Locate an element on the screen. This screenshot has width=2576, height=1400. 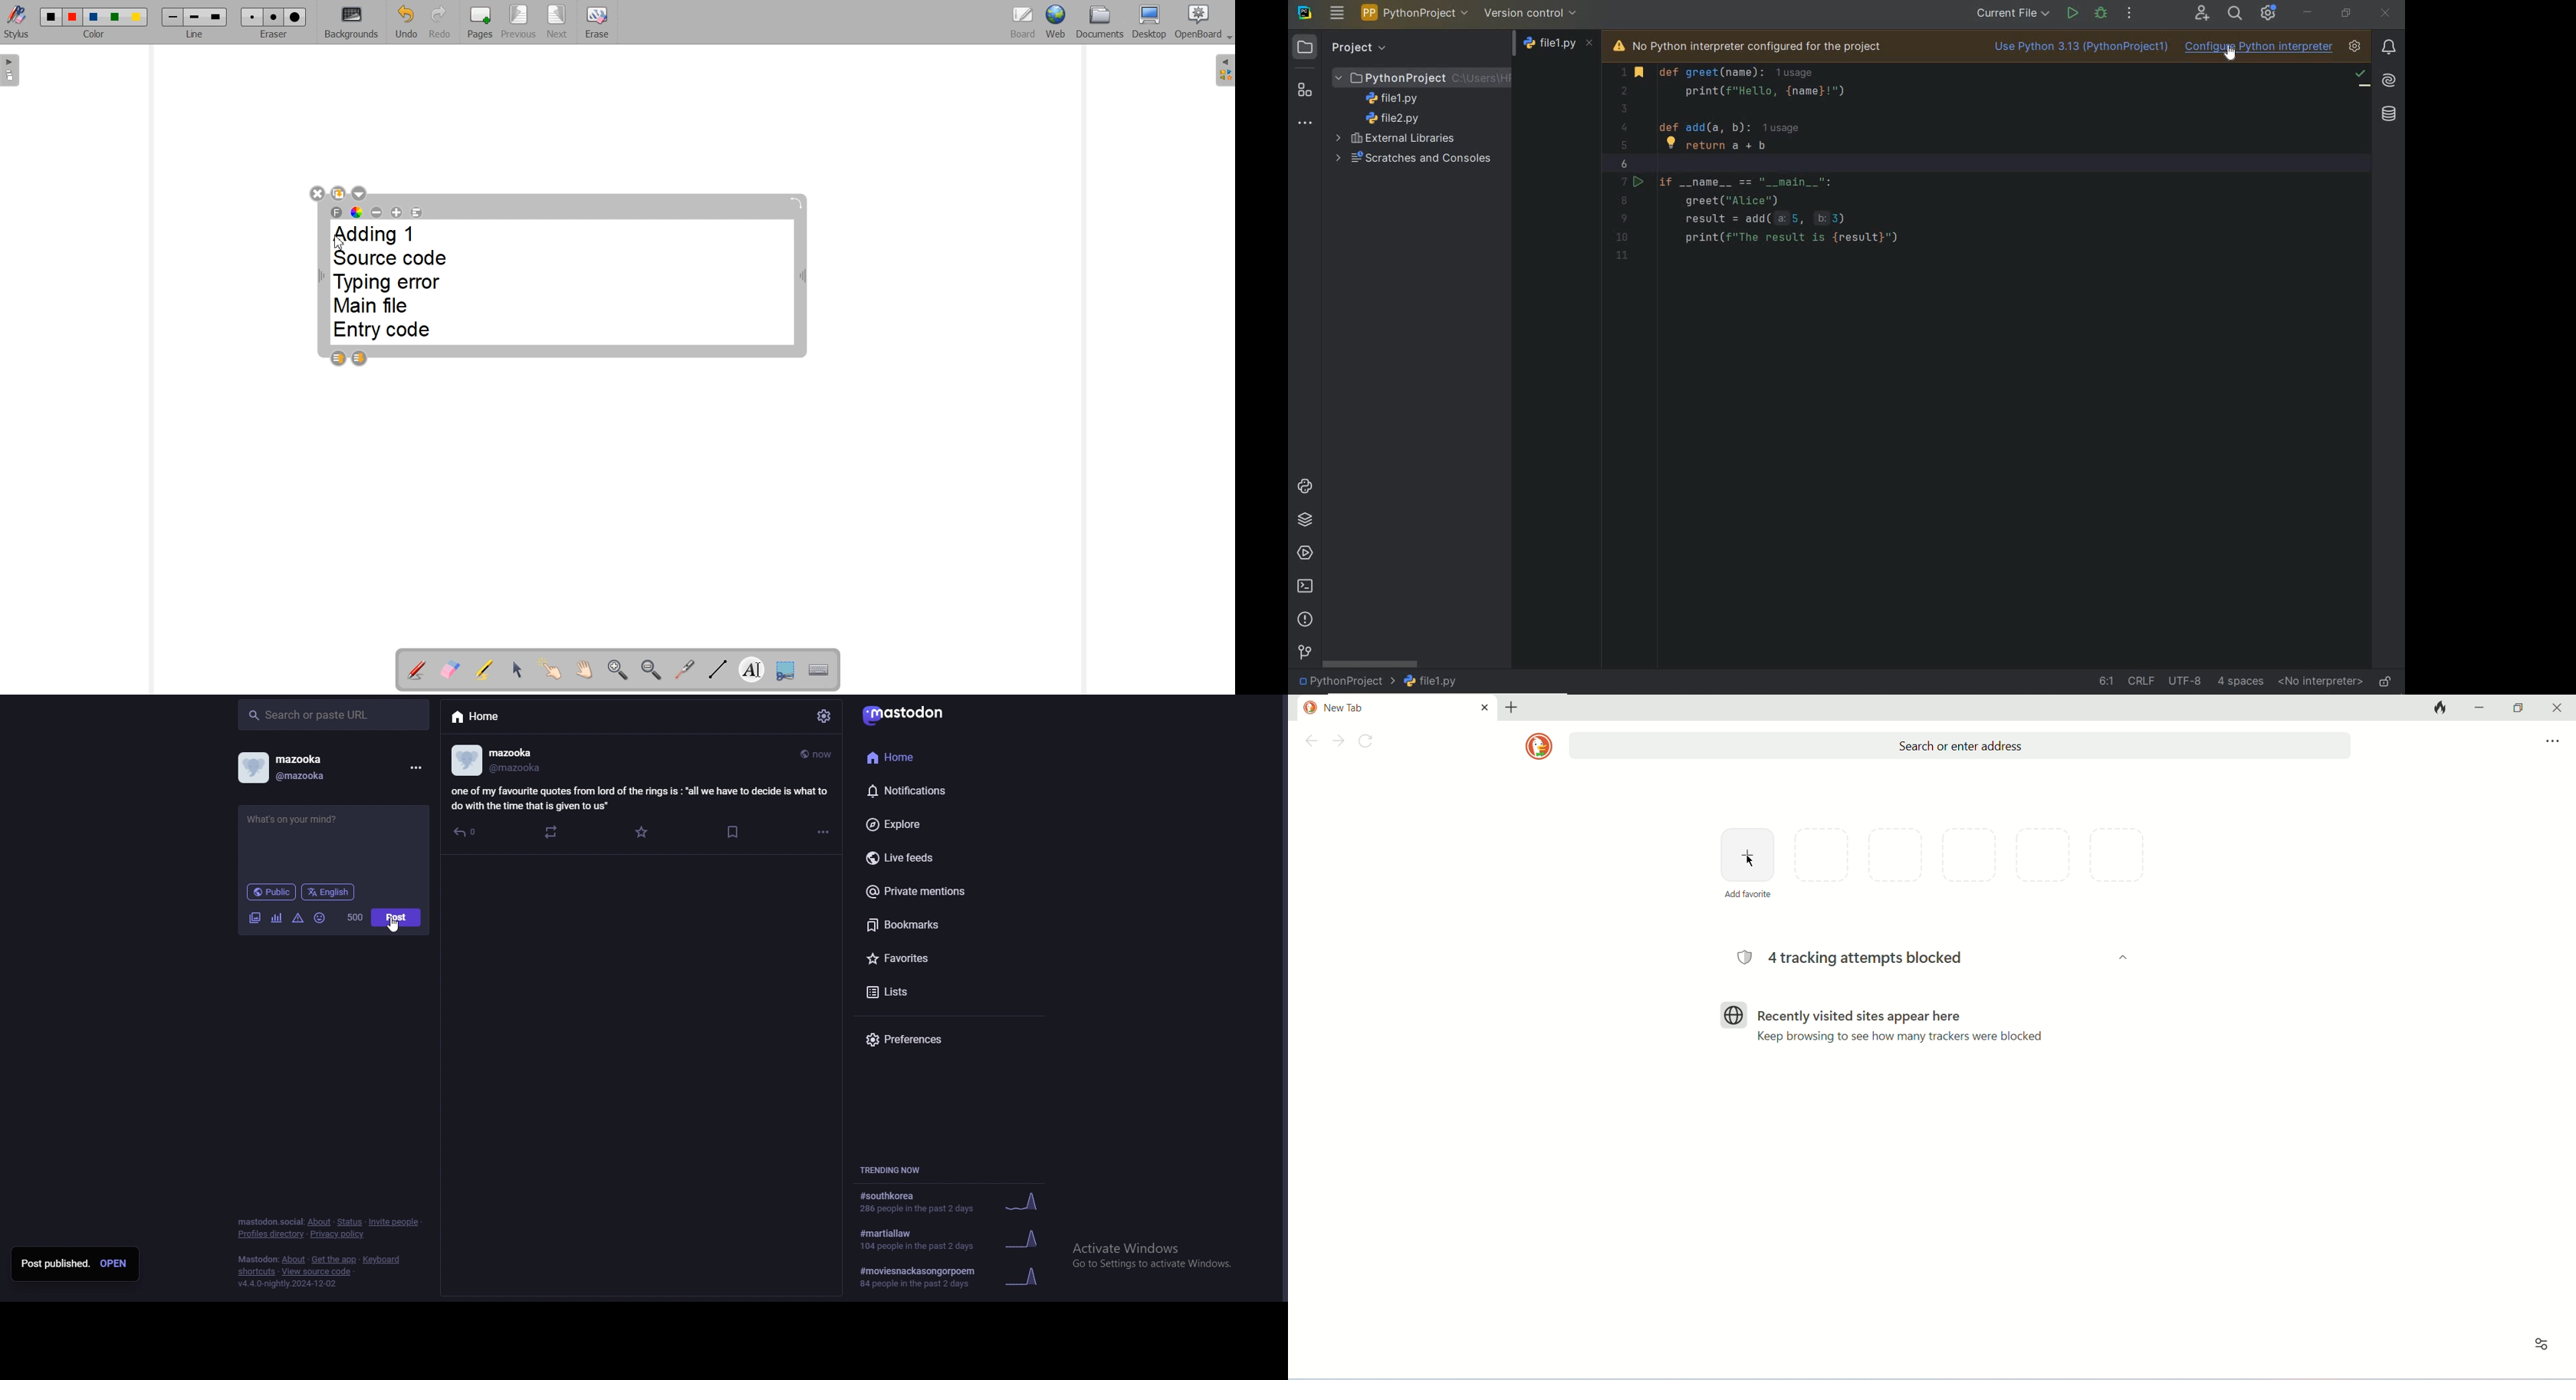
terminal is located at coordinates (1306, 587).